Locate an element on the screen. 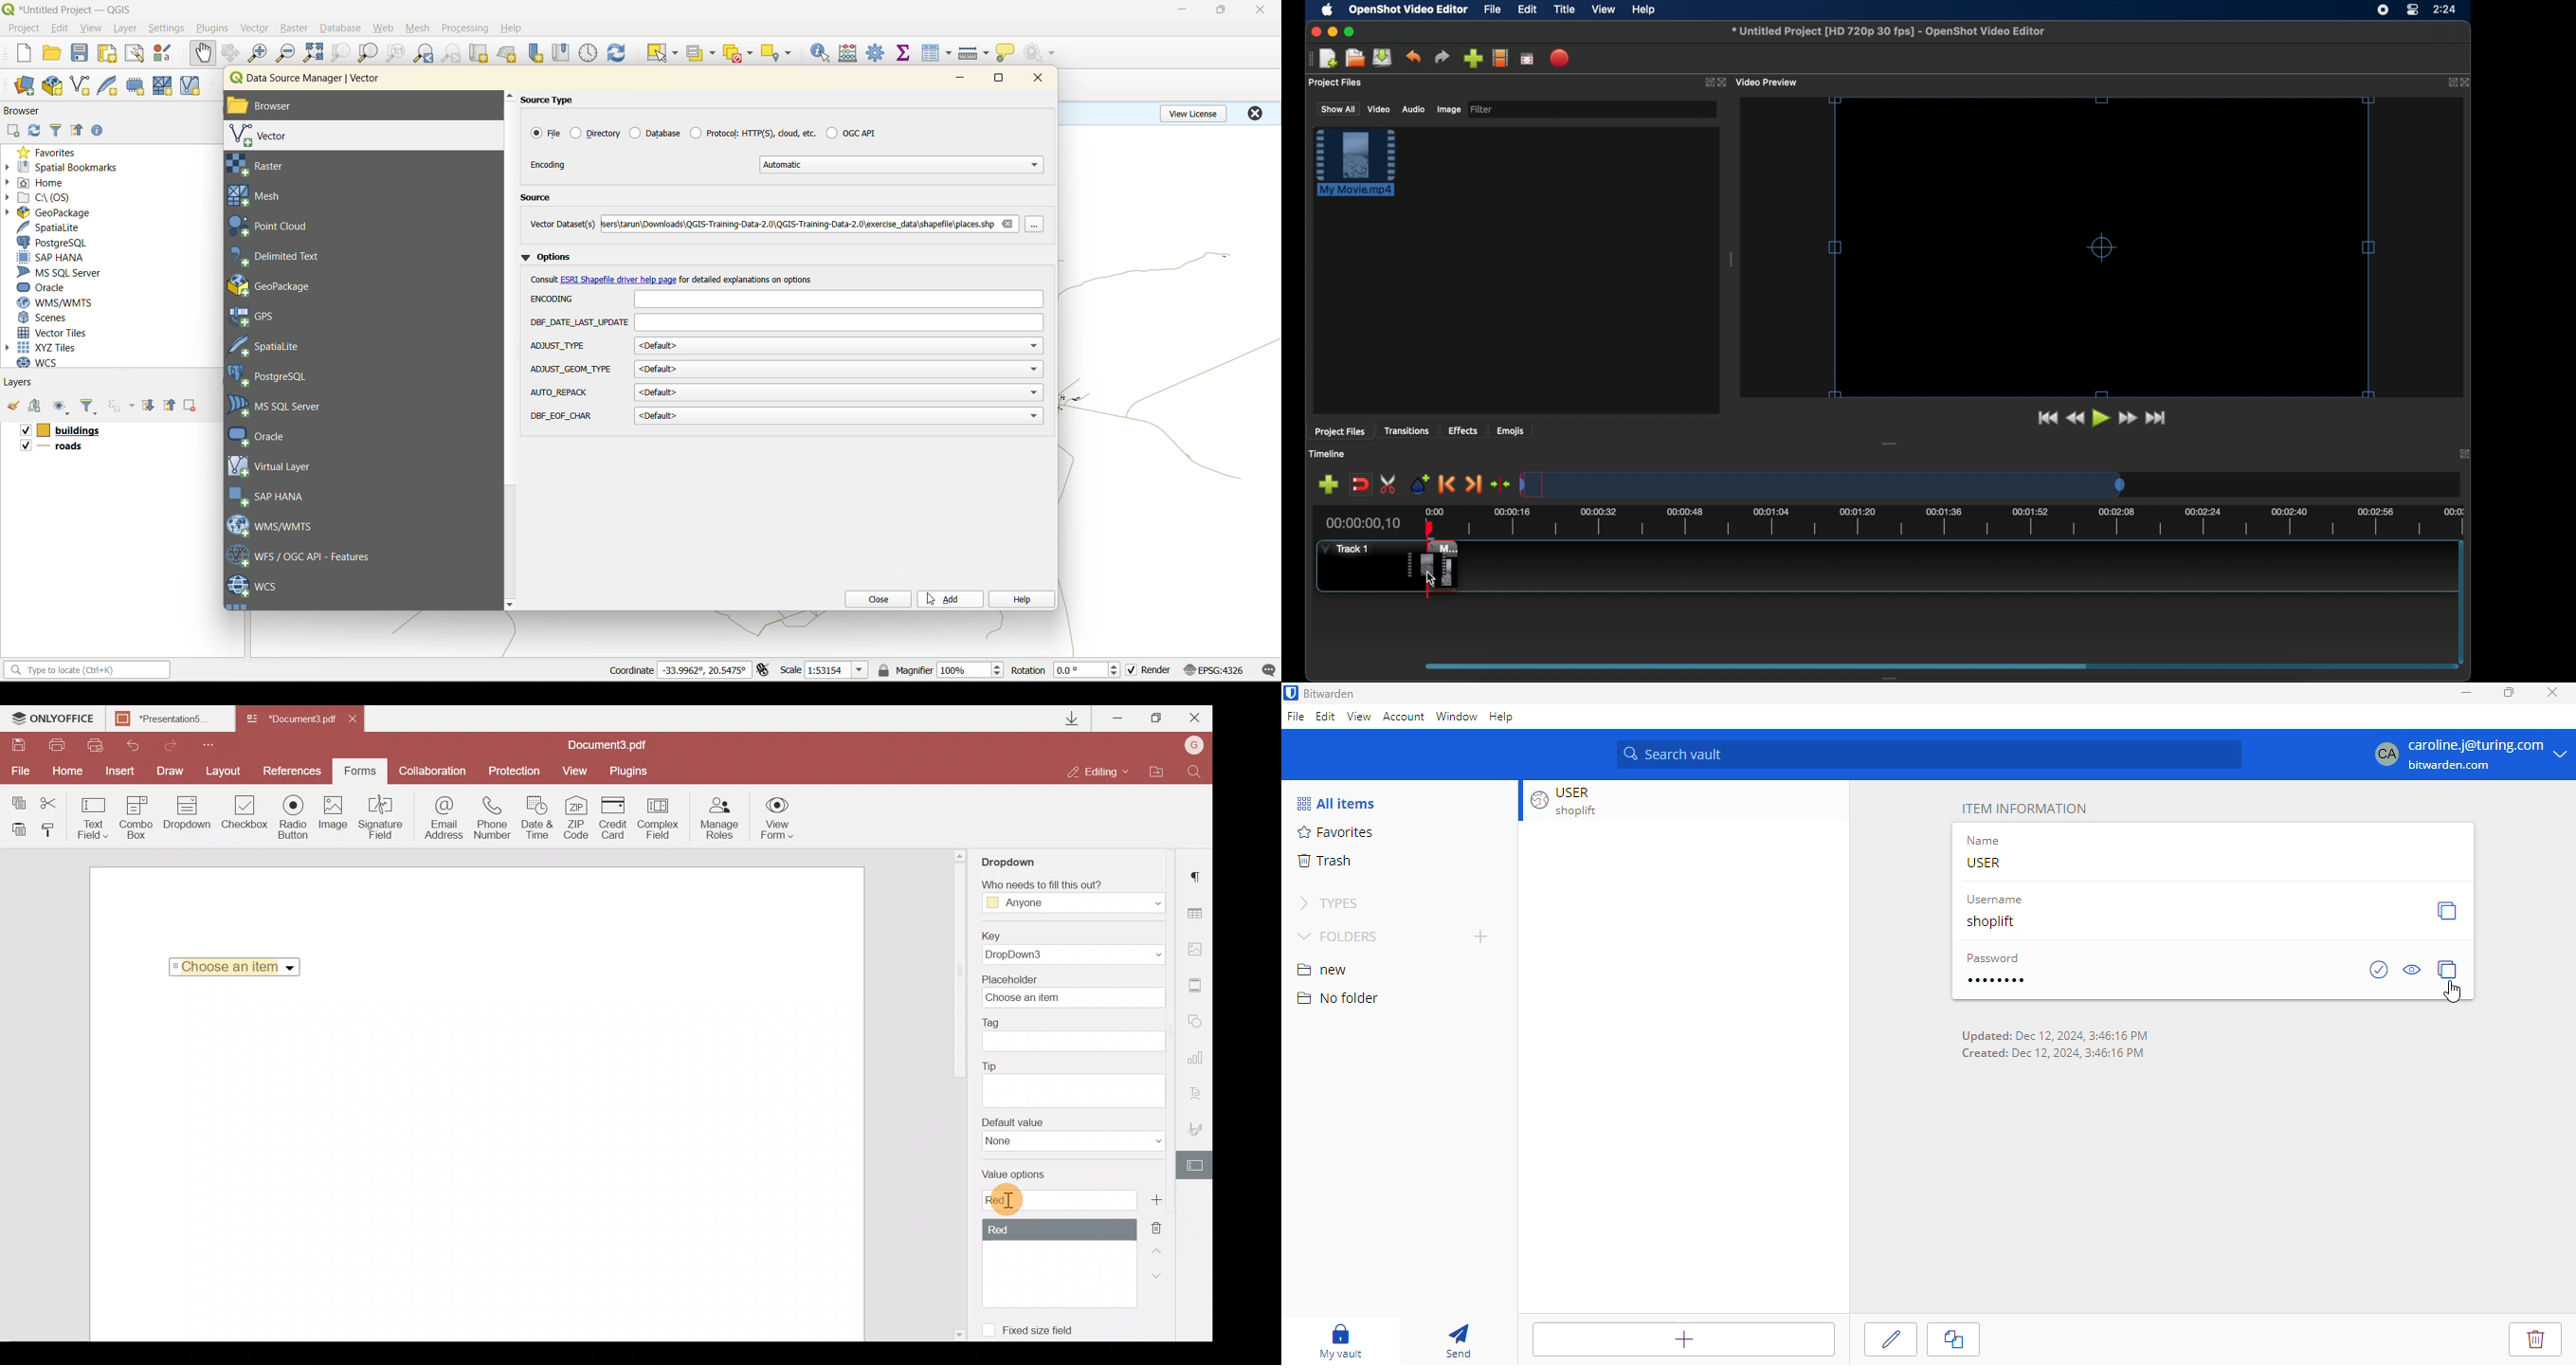 The width and height of the screenshot is (2576, 1372). minimize is located at coordinates (1182, 9).